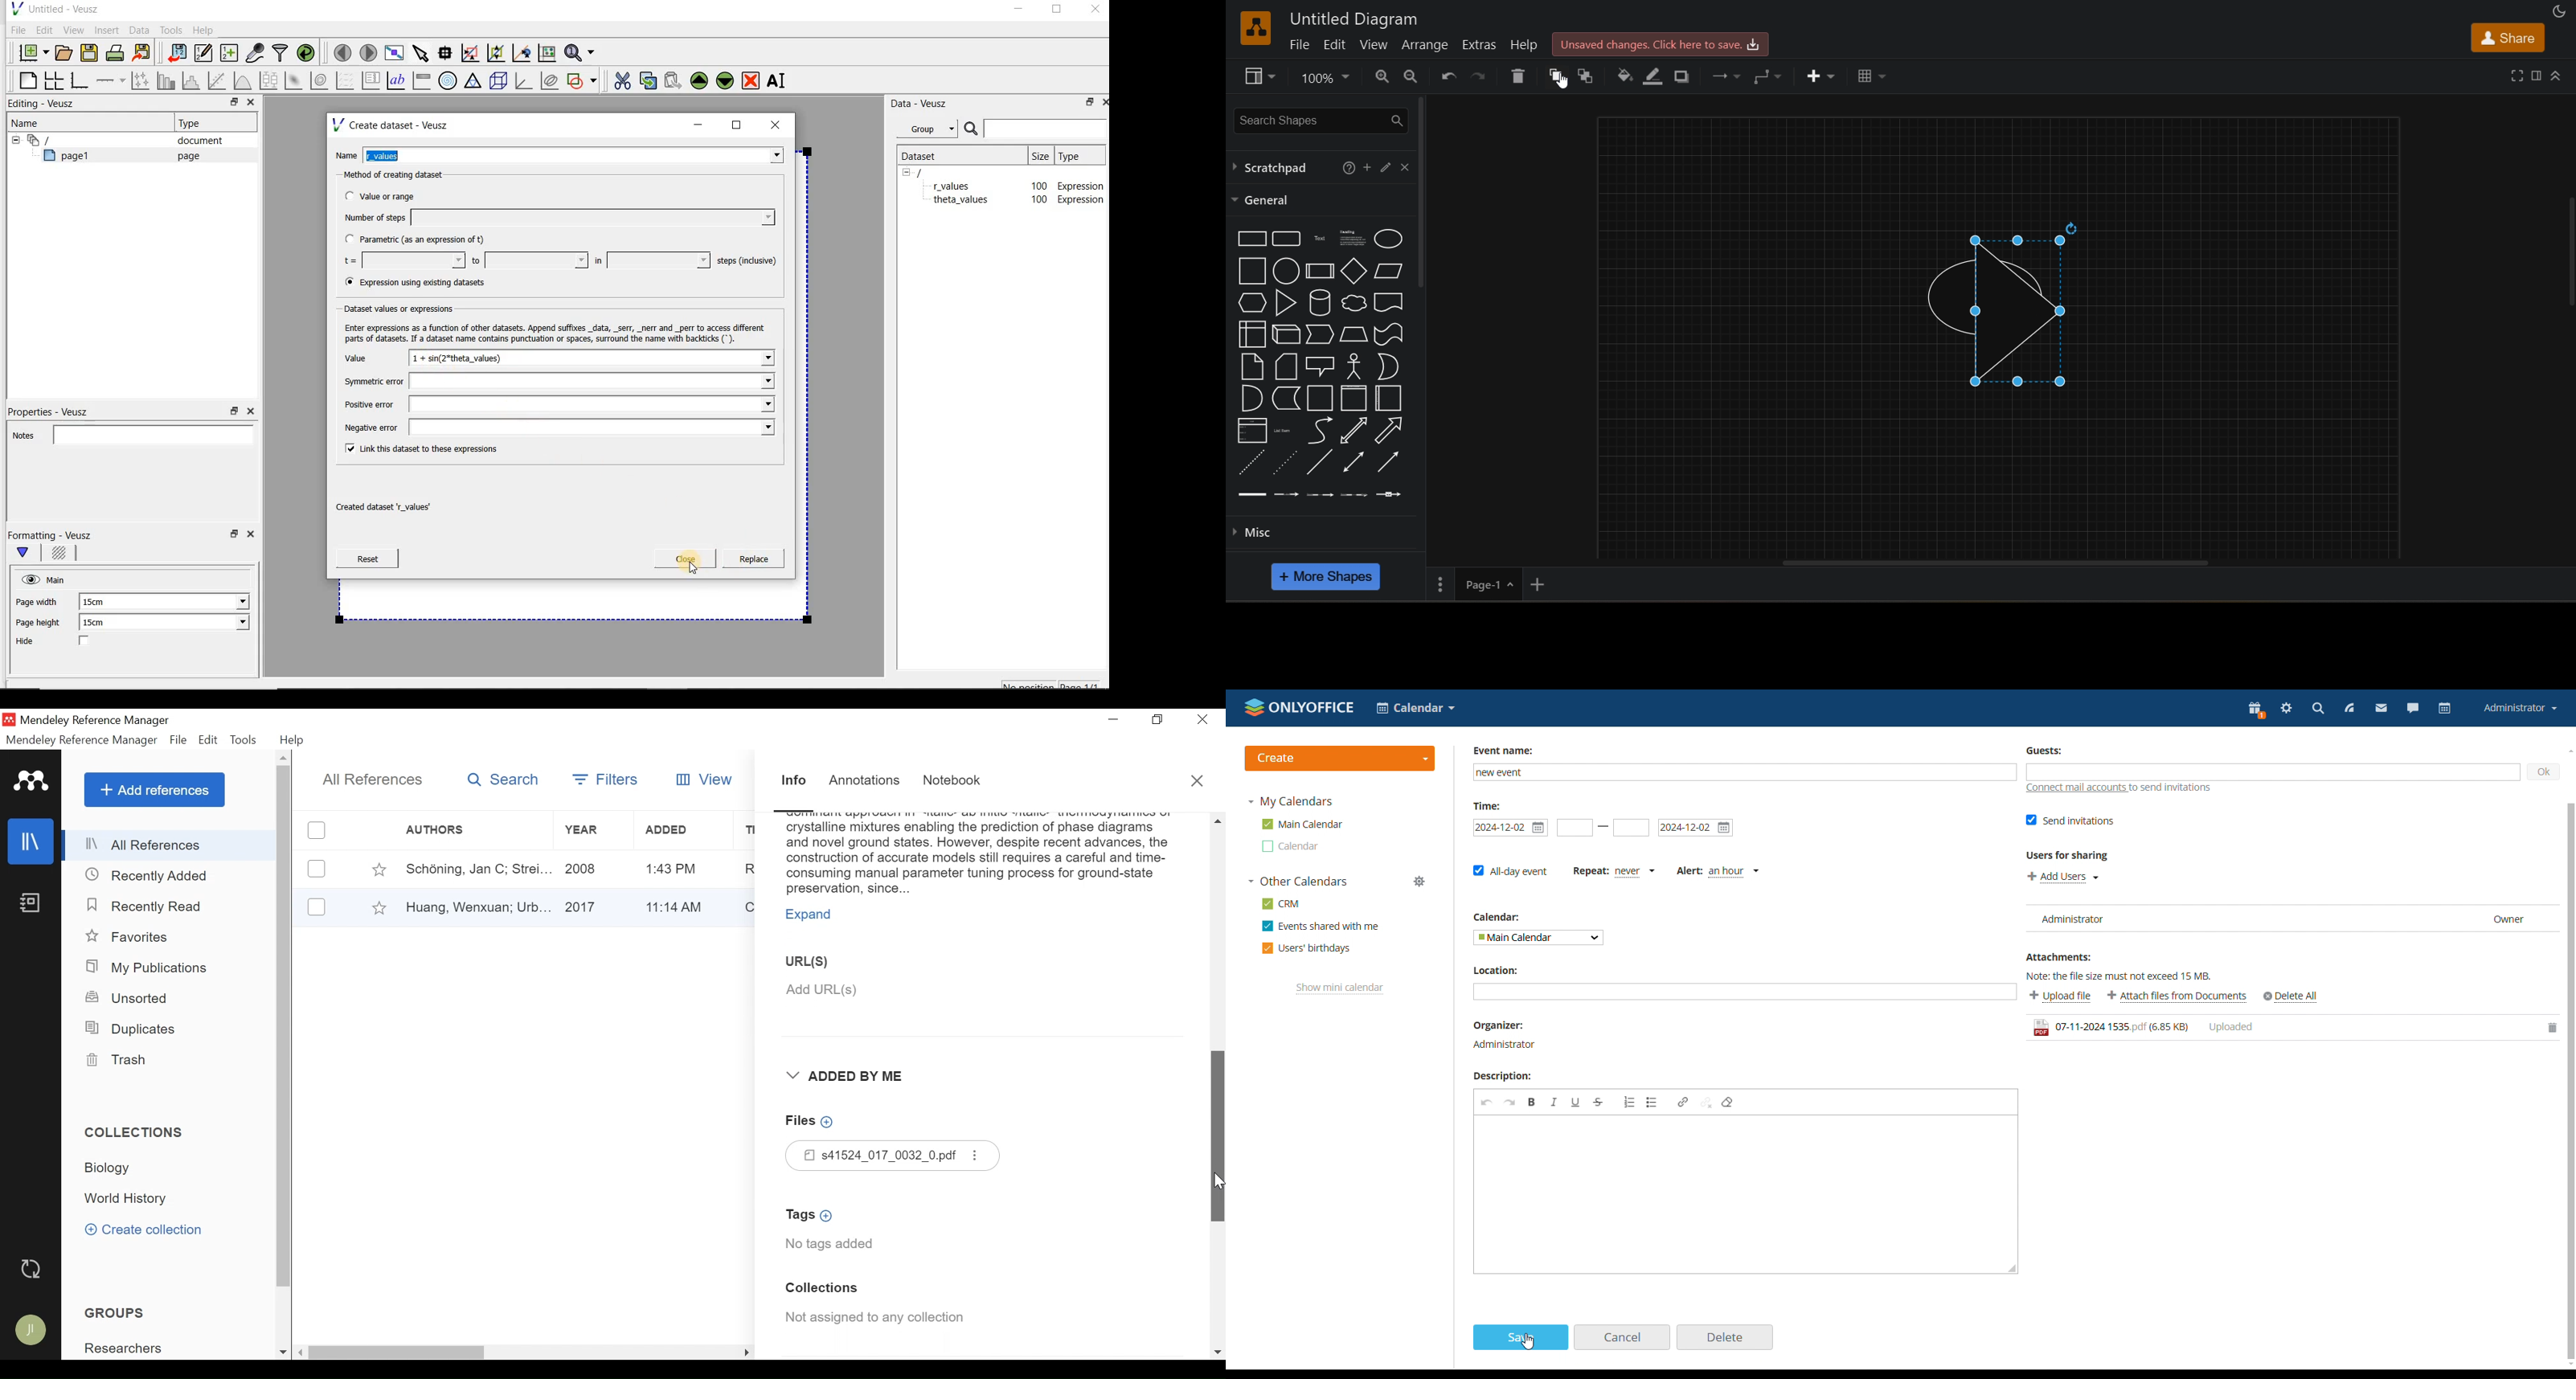 The width and height of the screenshot is (2576, 1400). What do you see at coordinates (1319, 239) in the screenshot?
I see `text` at bounding box center [1319, 239].